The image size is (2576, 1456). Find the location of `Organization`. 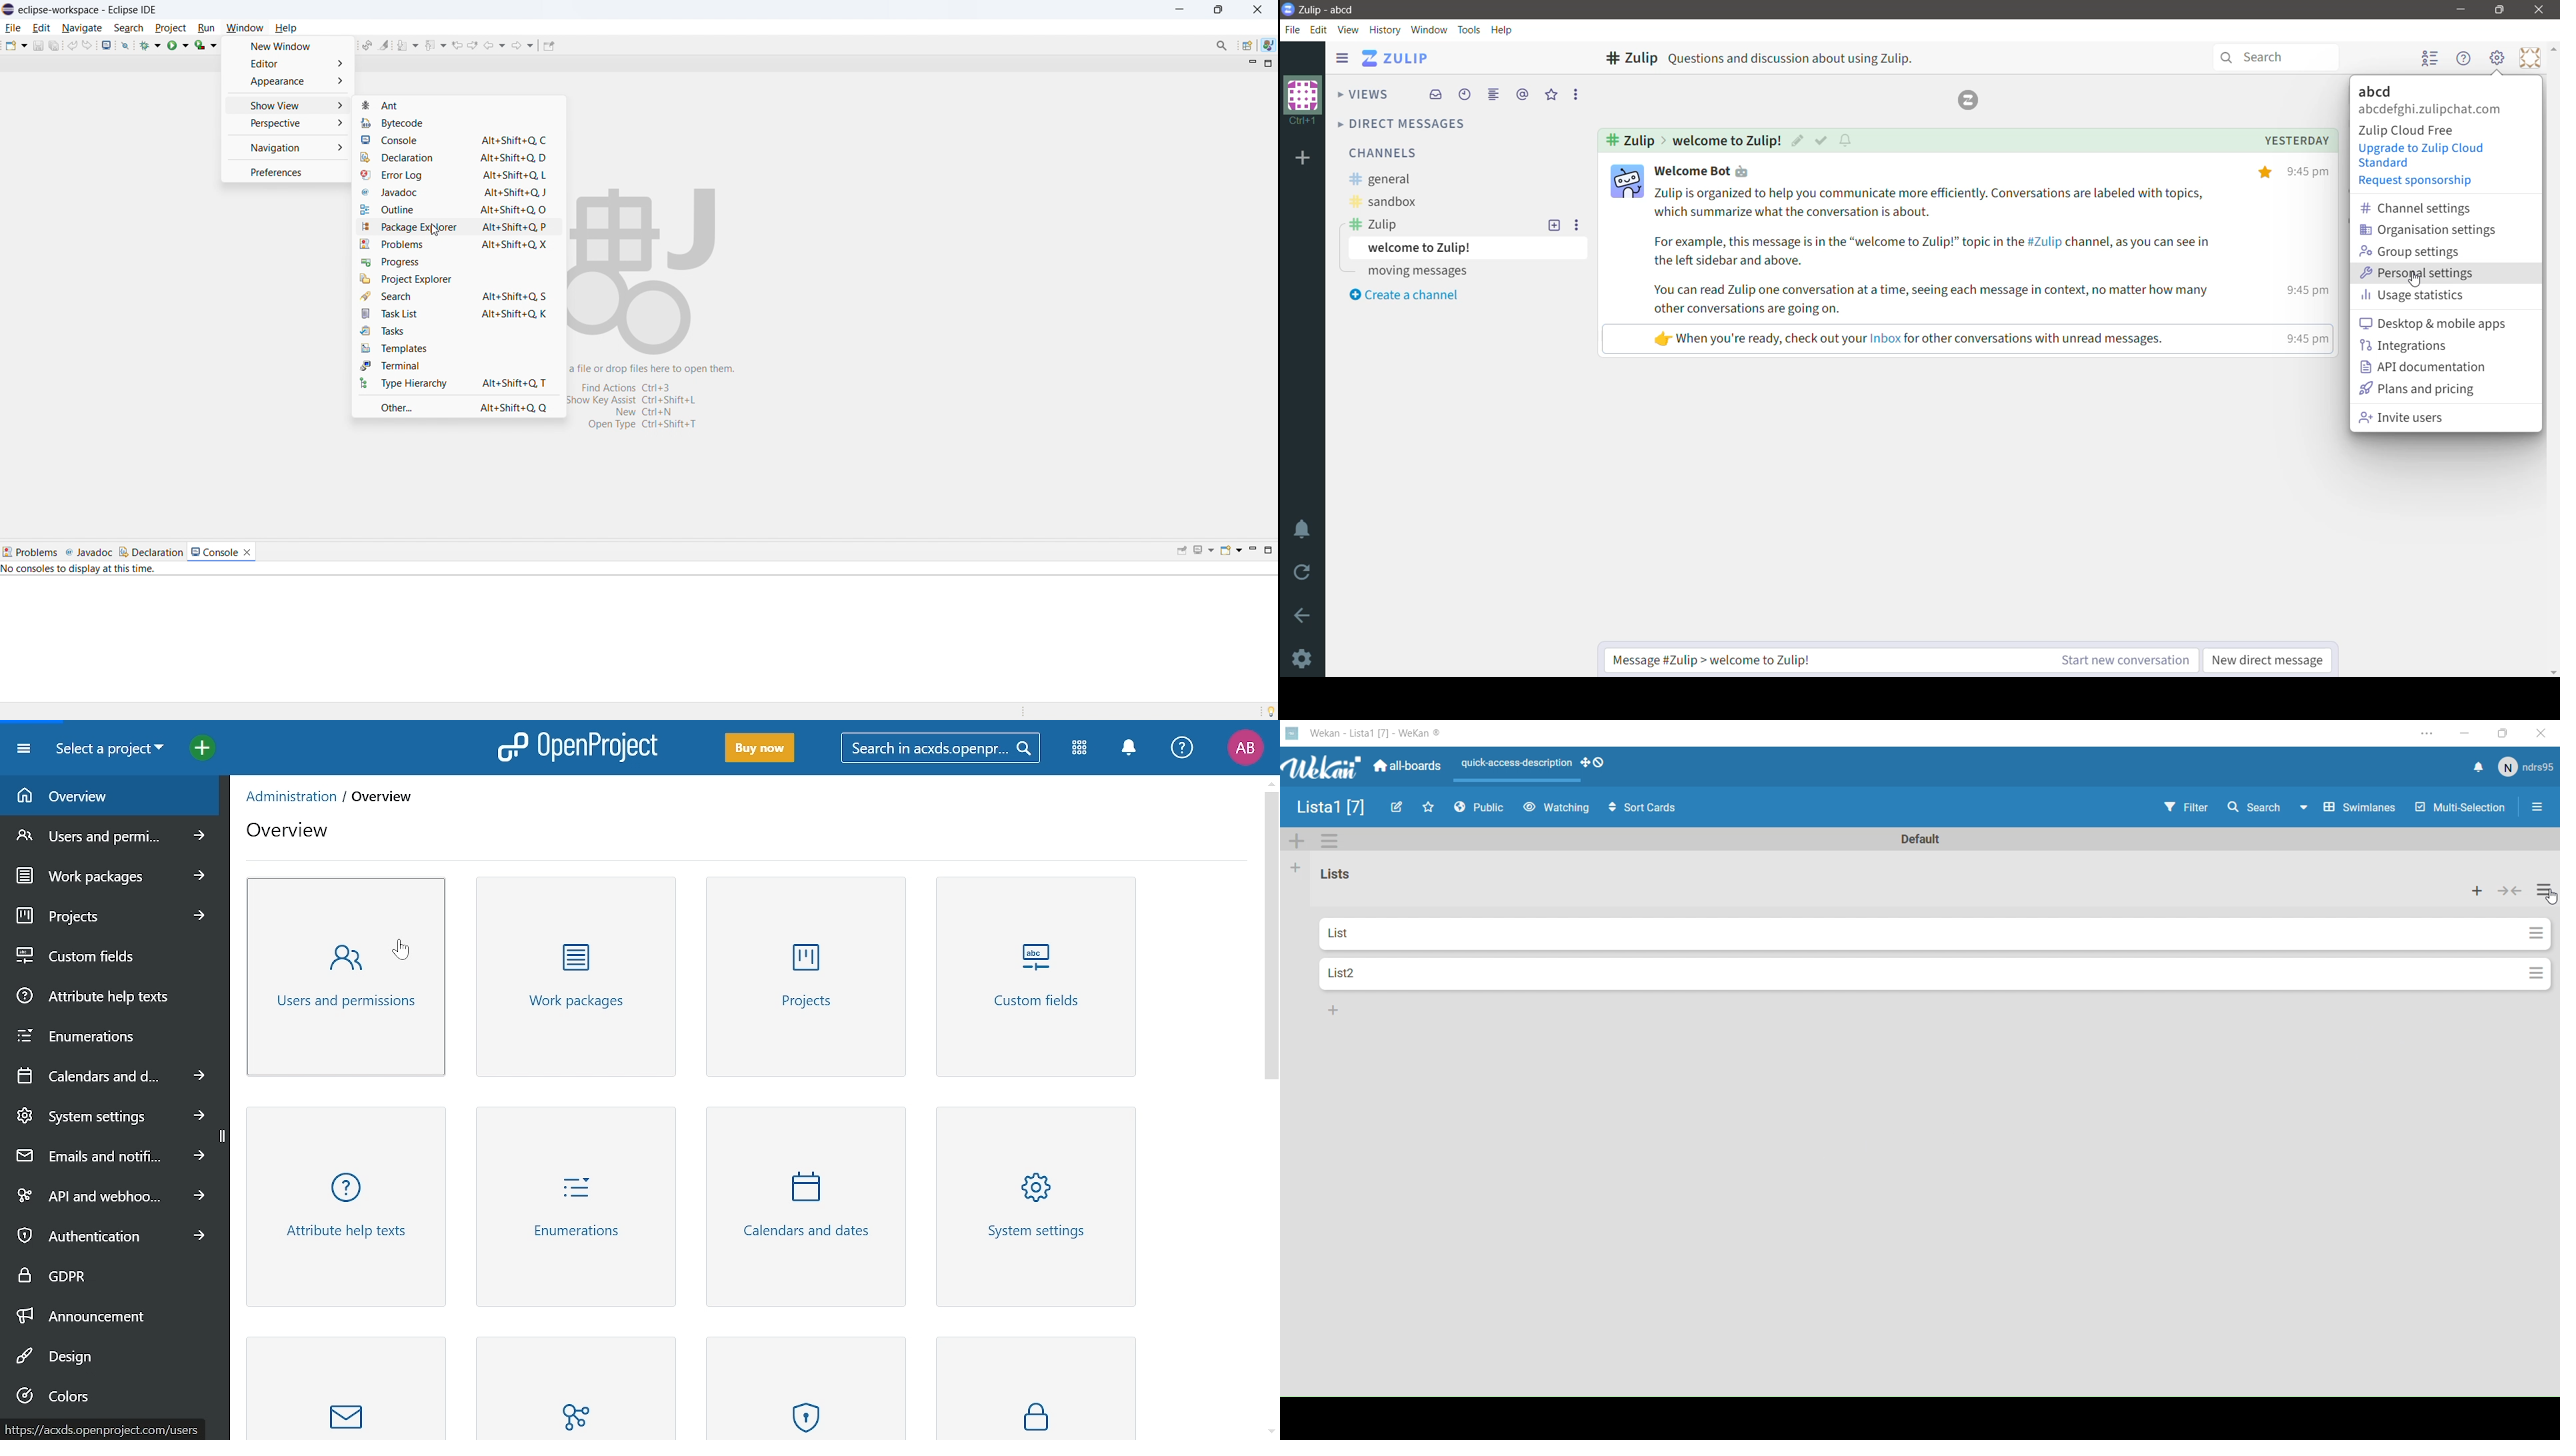

Organization is located at coordinates (2386, 91).